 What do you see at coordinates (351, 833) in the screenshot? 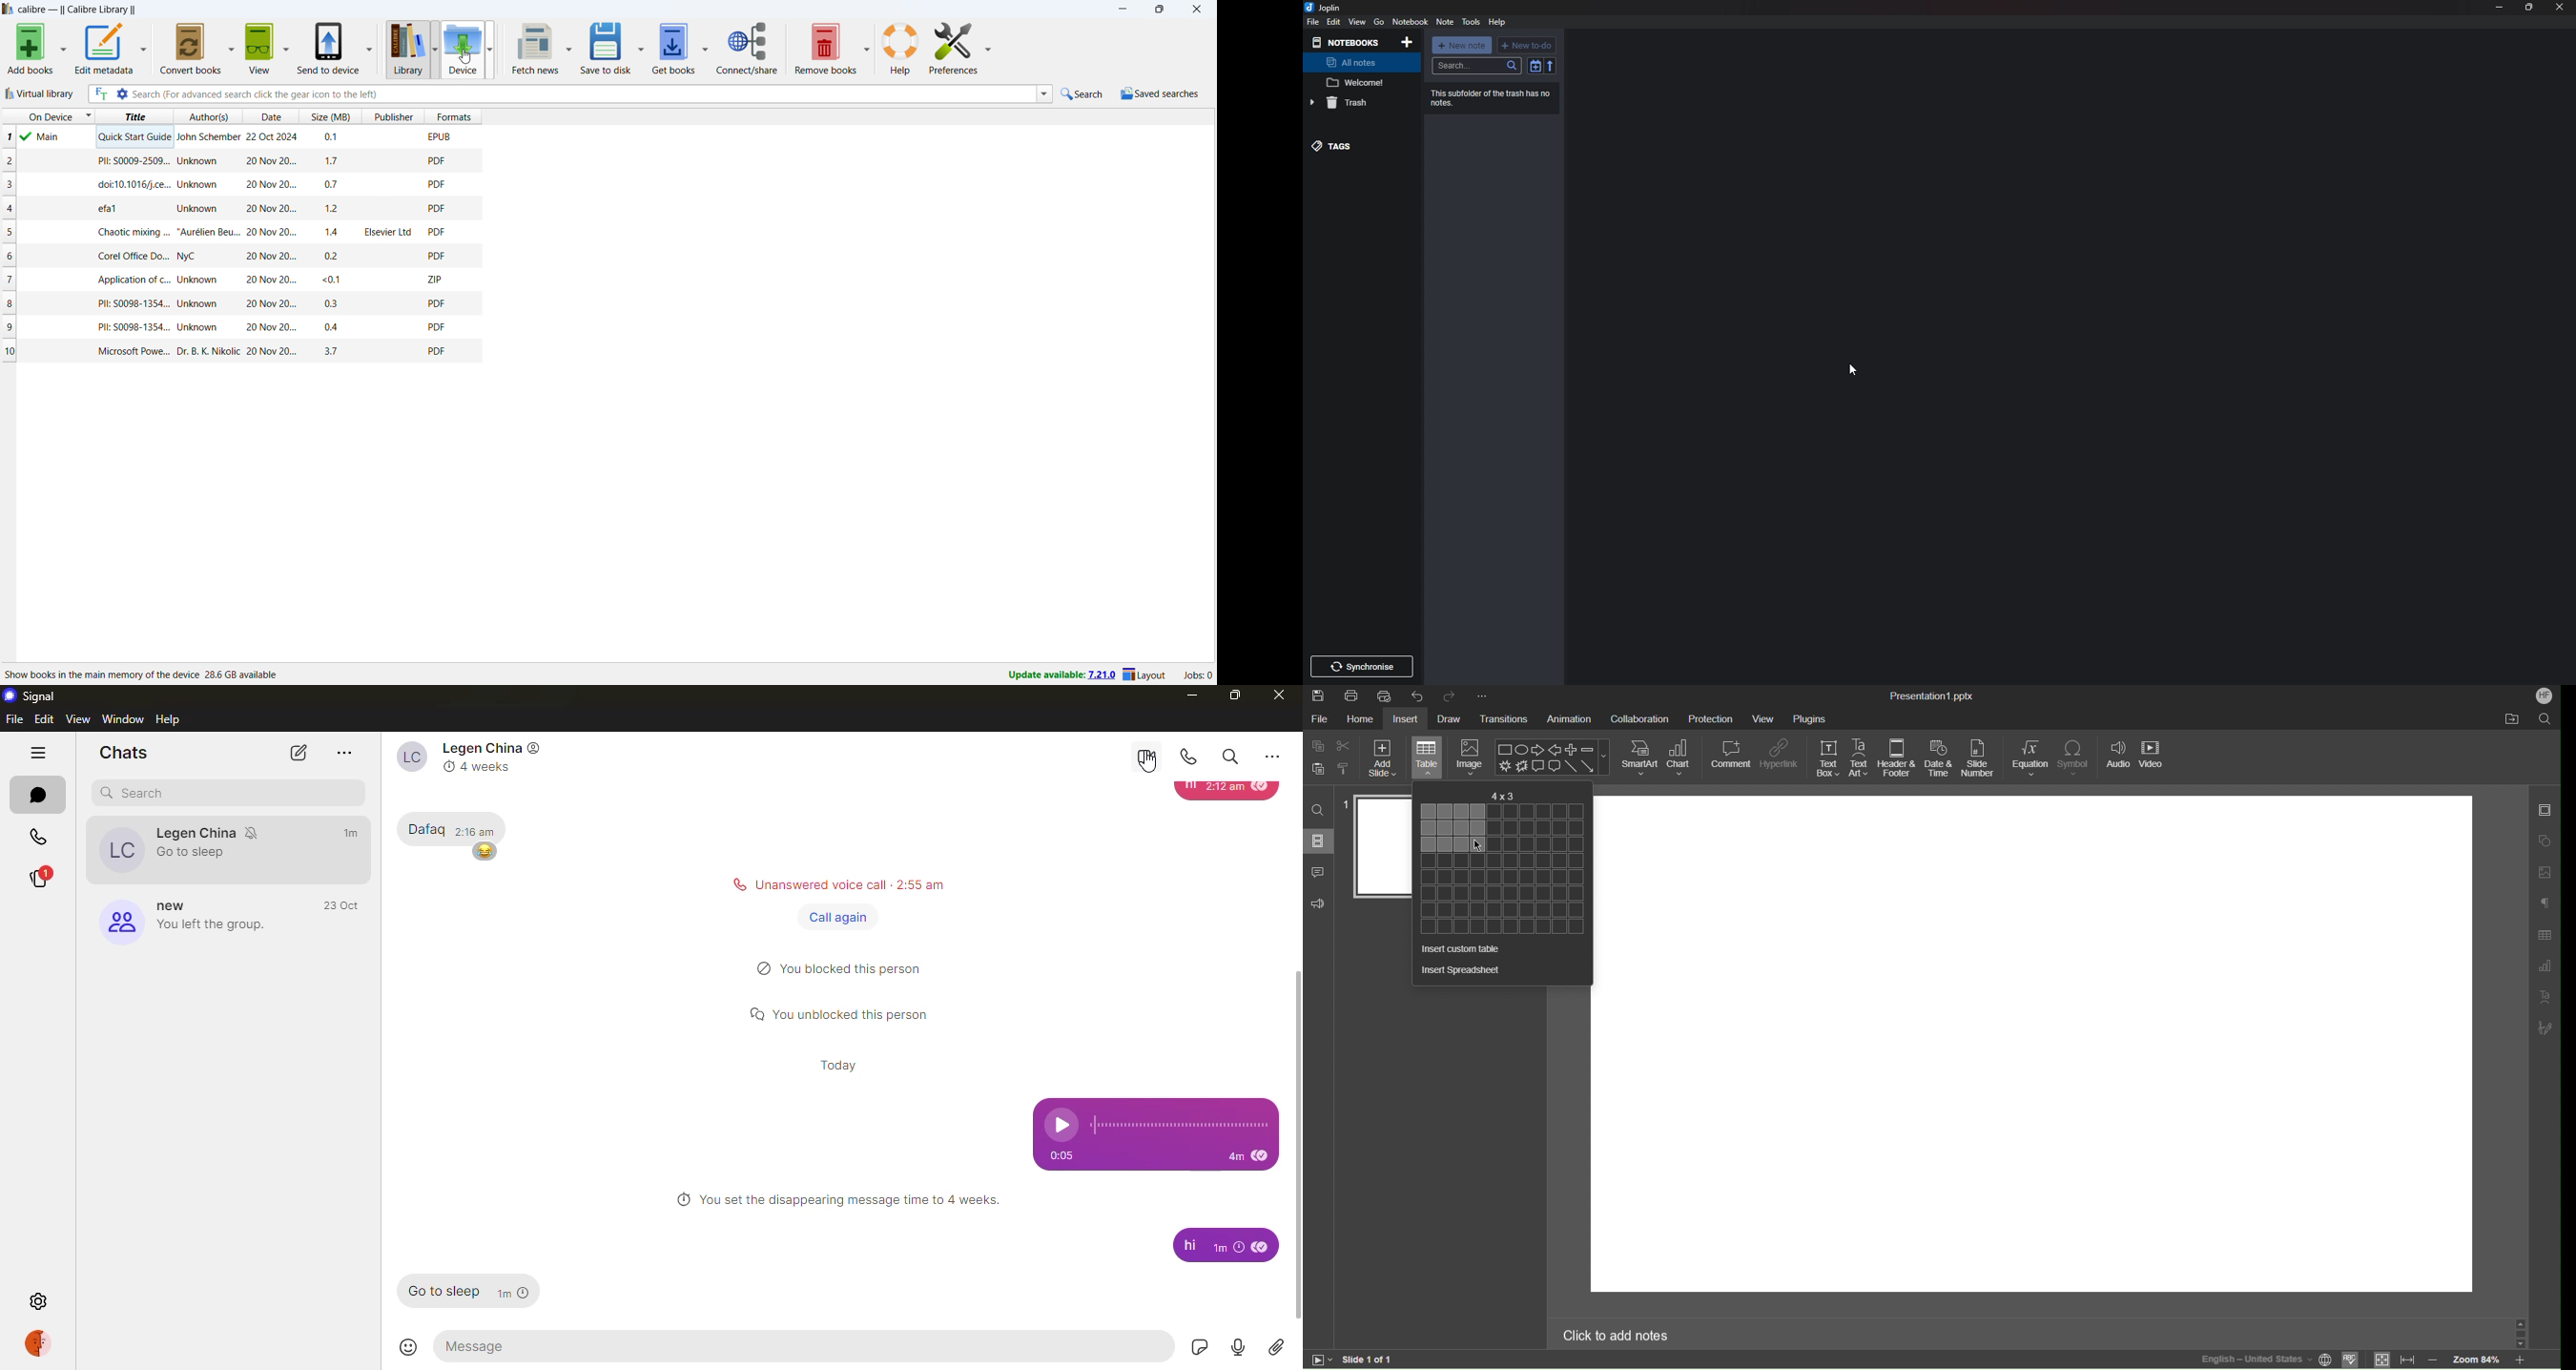
I see `time` at bounding box center [351, 833].